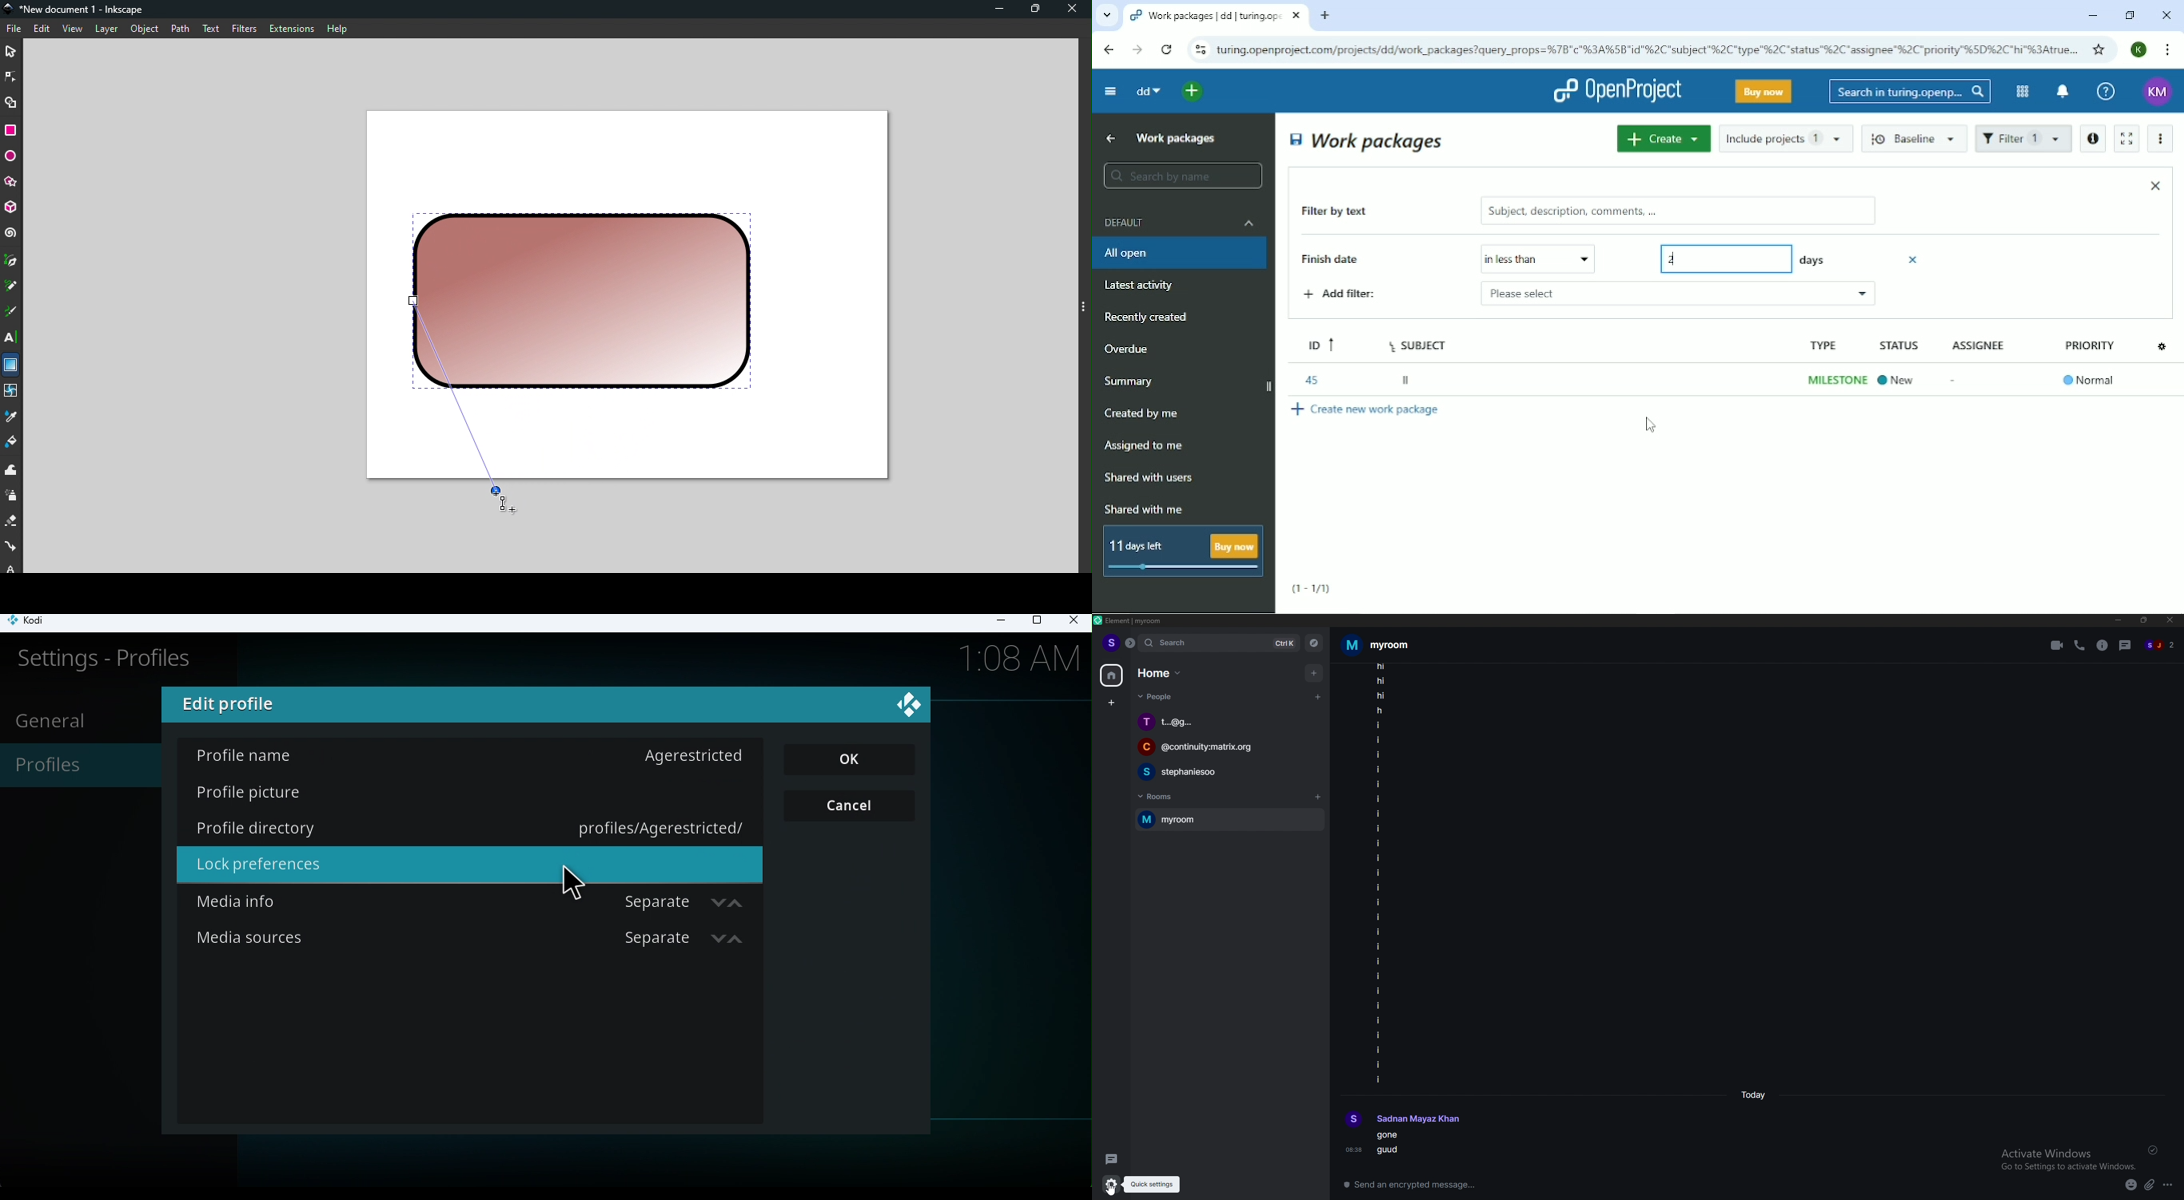  I want to click on title, so click(1132, 620).